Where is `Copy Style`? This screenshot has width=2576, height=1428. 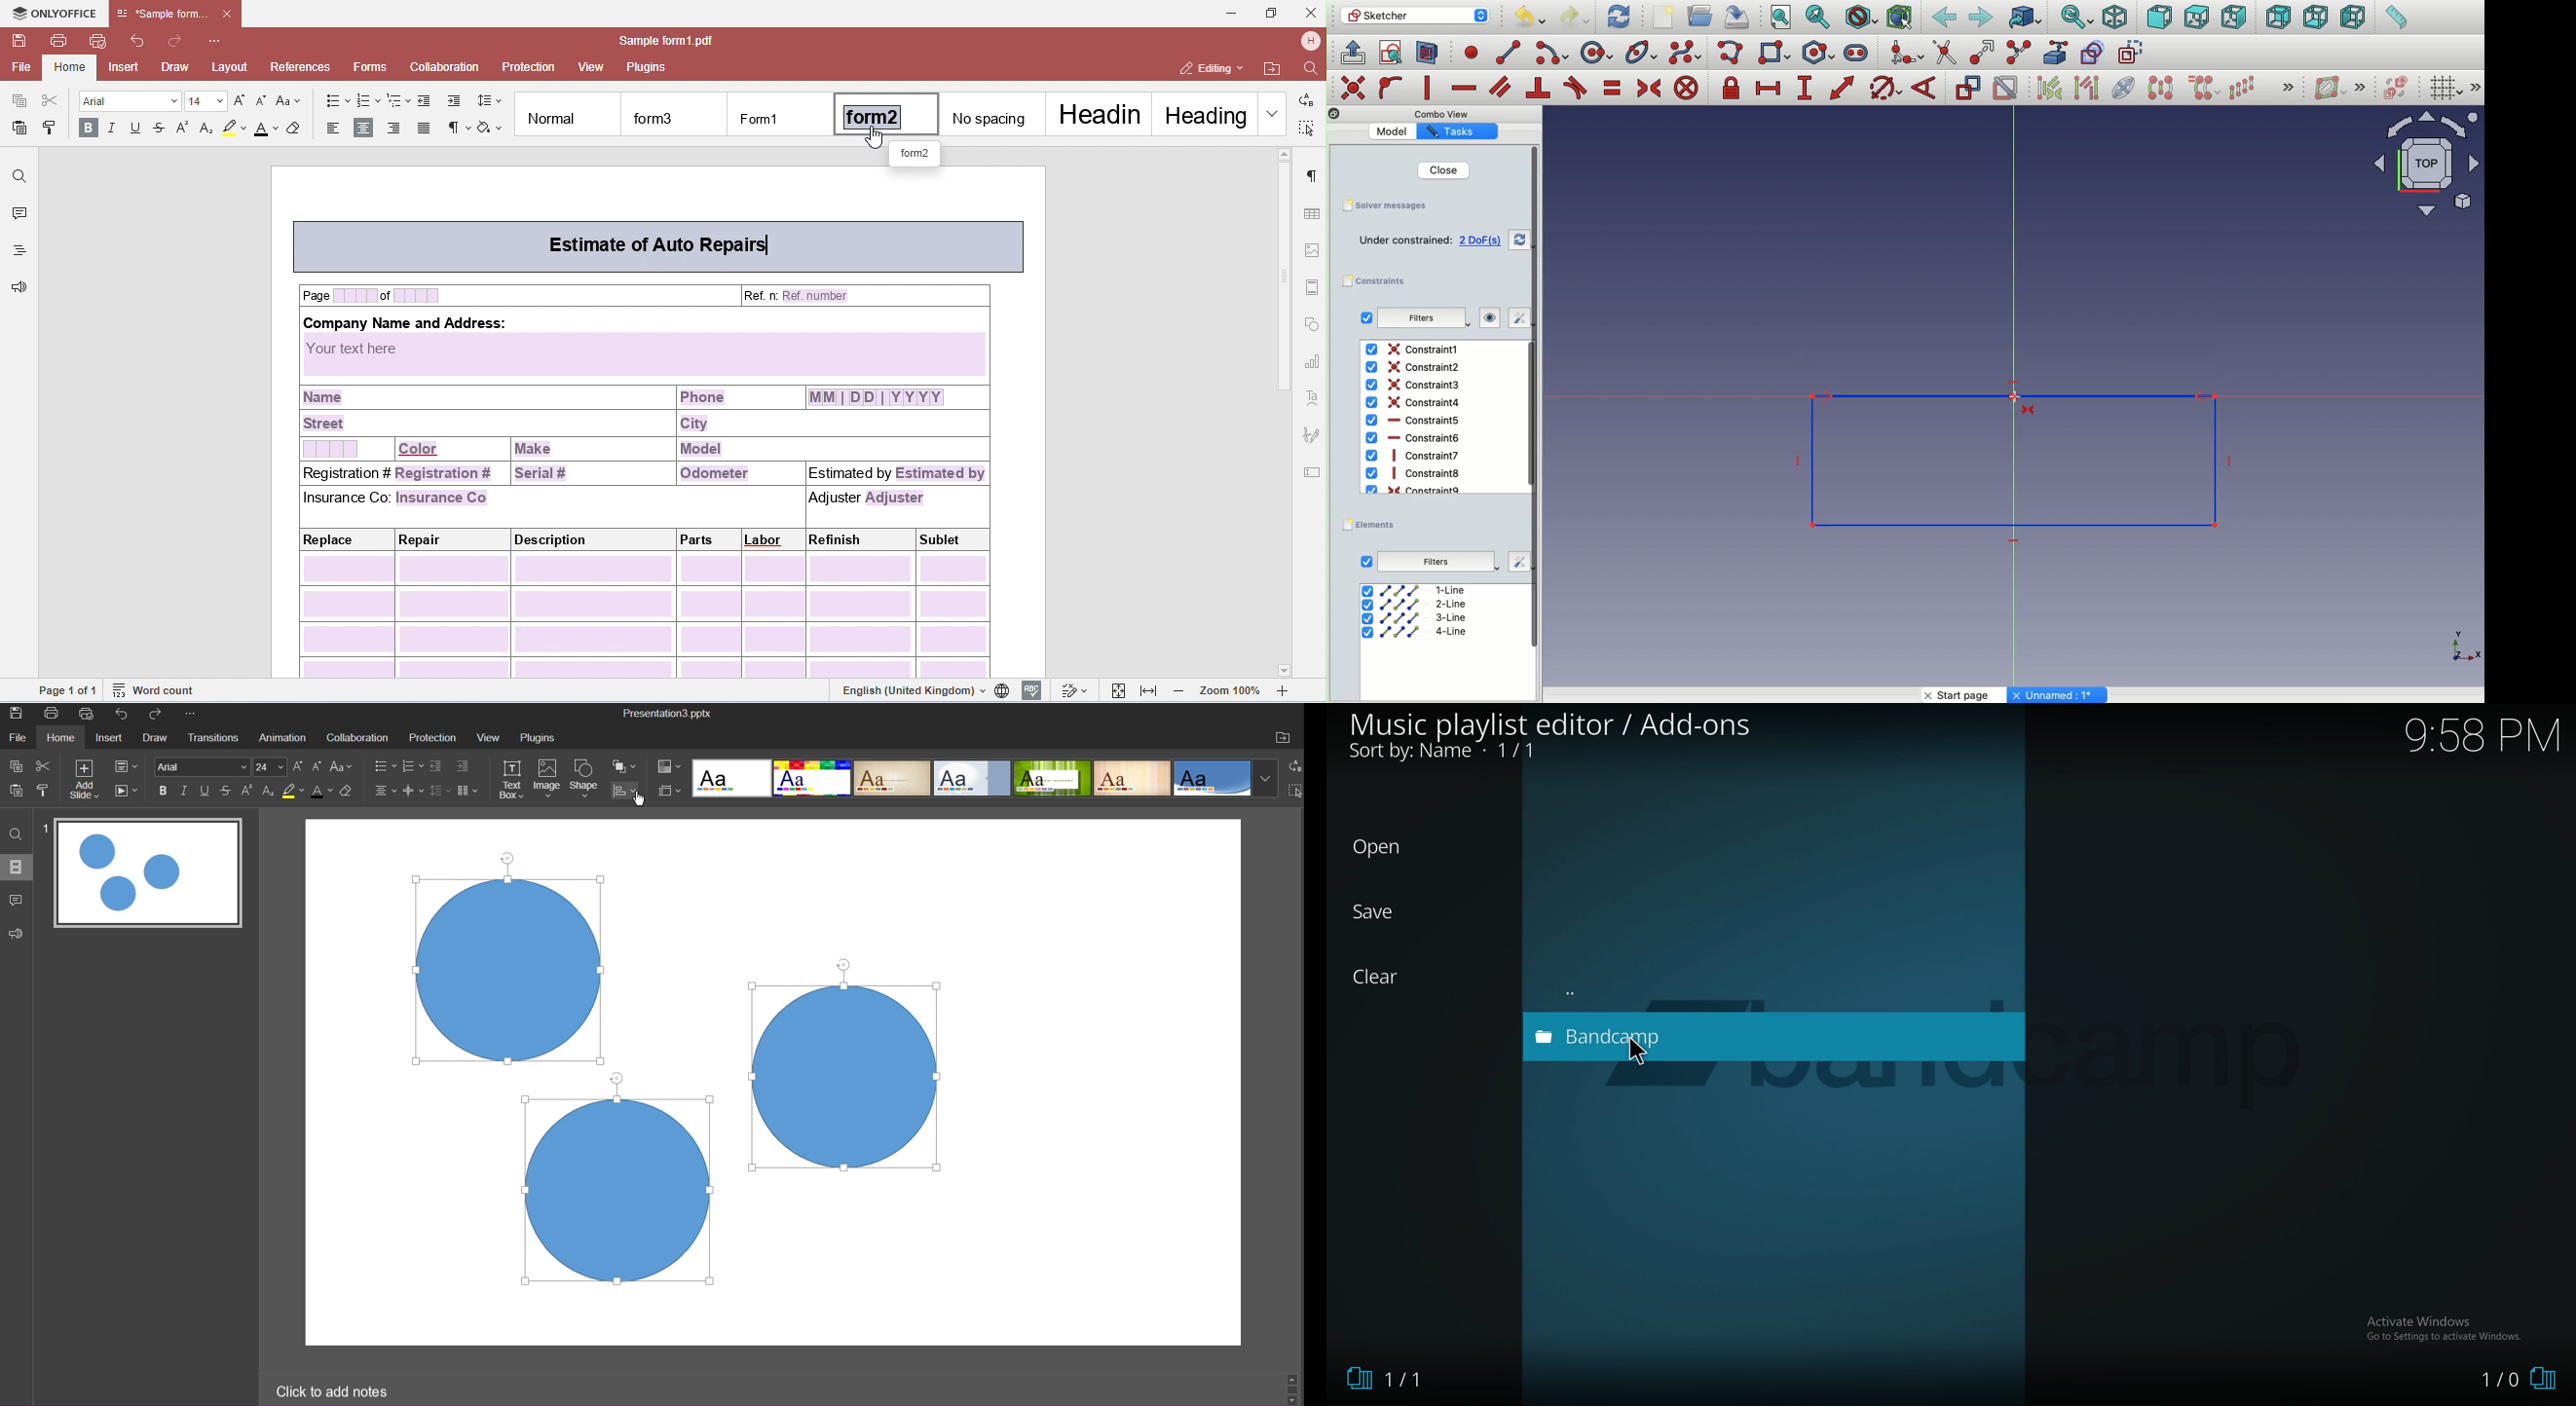 Copy Style is located at coordinates (46, 796).